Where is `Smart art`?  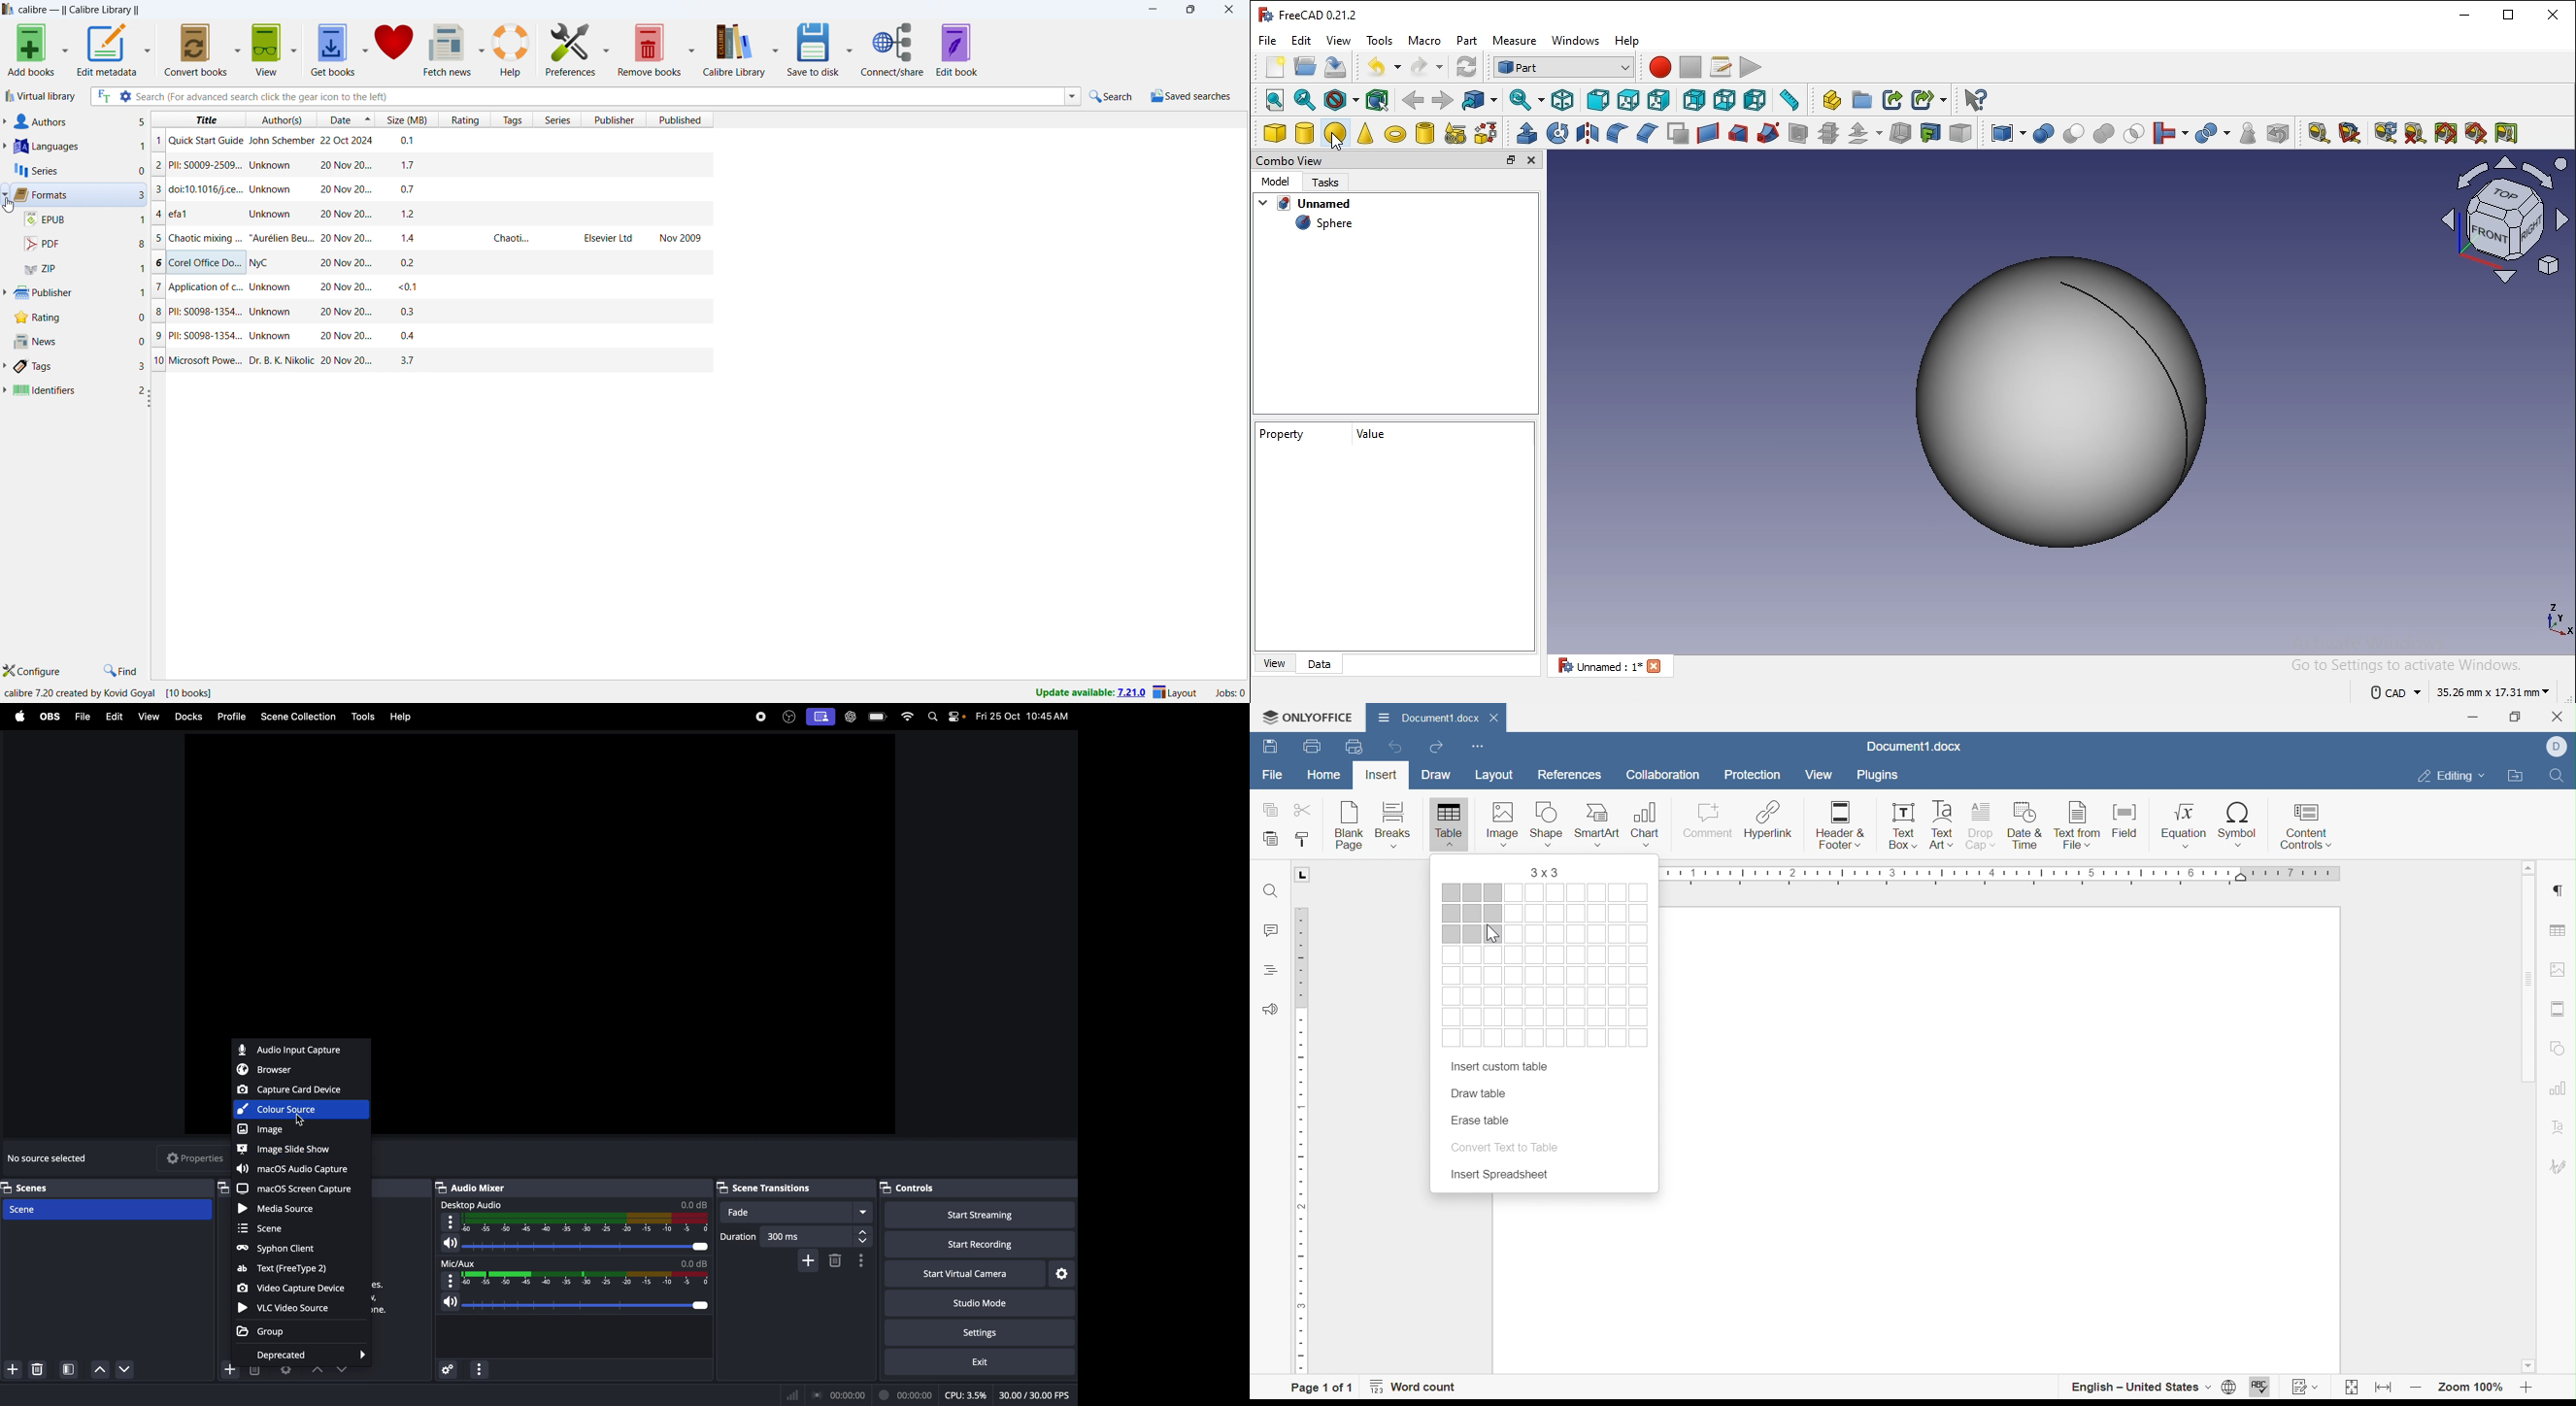
Smart art is located at coordinates (1602, 826).